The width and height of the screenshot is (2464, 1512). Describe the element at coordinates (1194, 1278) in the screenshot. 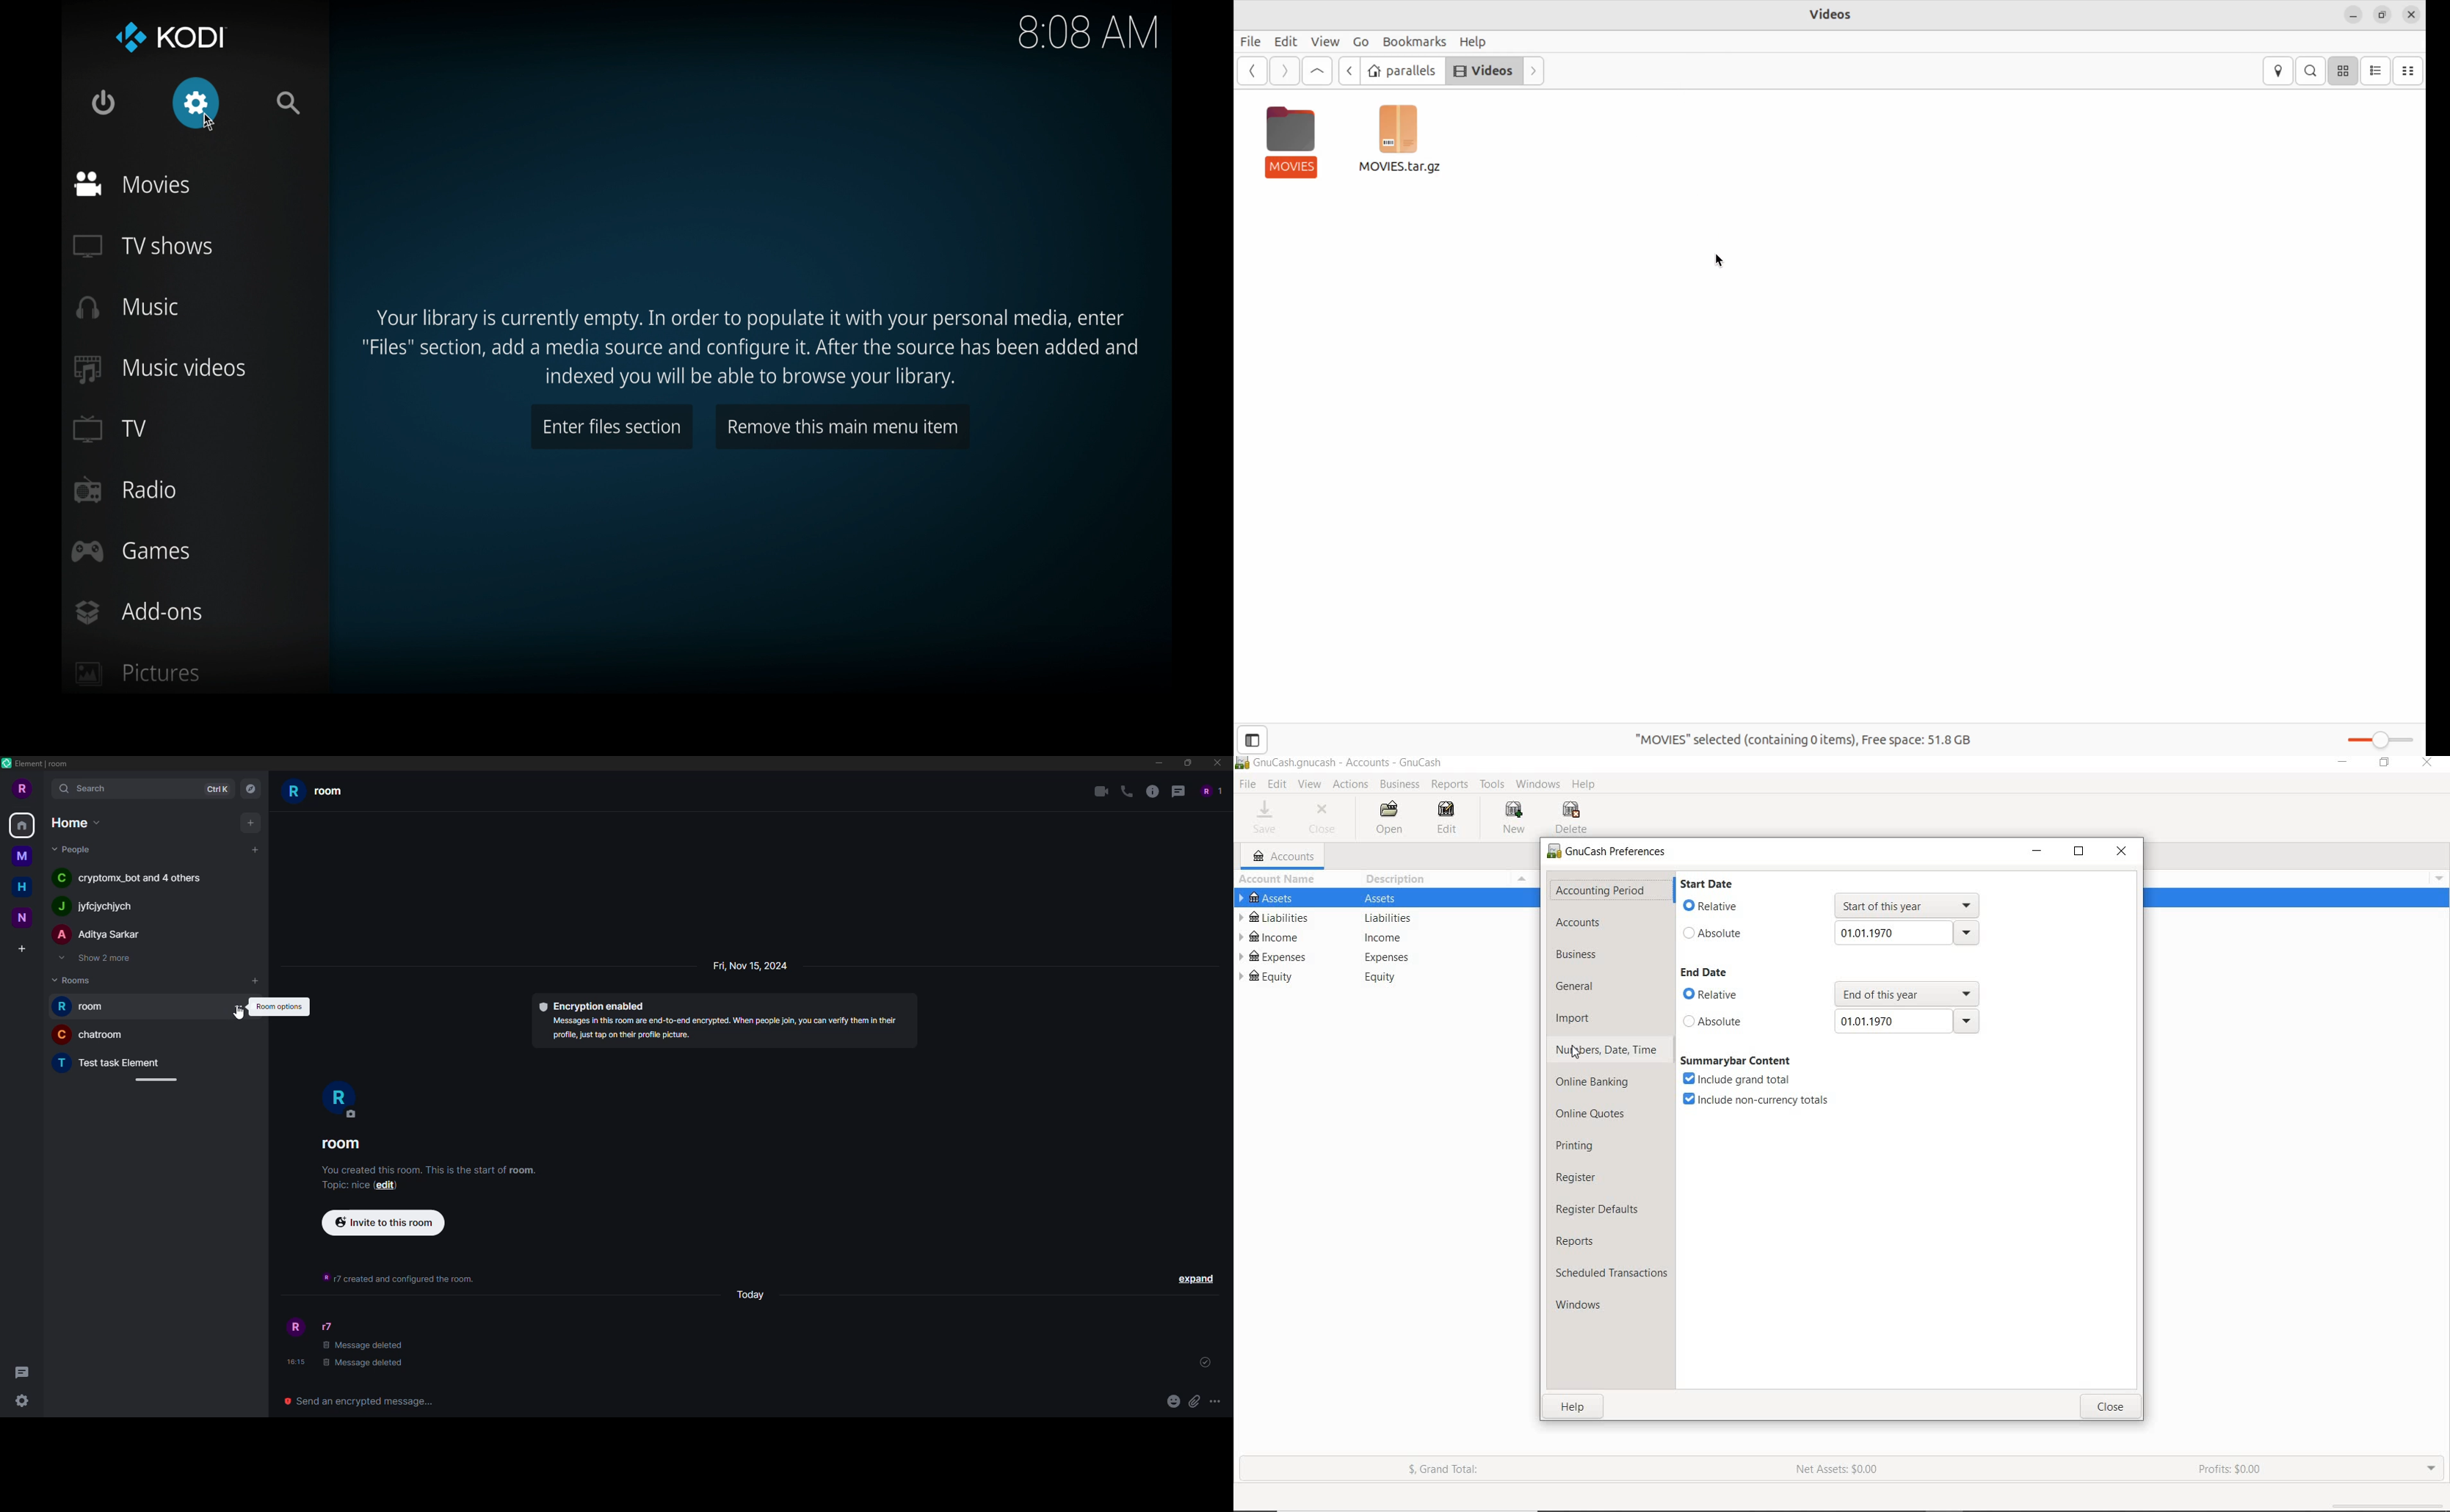

I see `expand` at that location.